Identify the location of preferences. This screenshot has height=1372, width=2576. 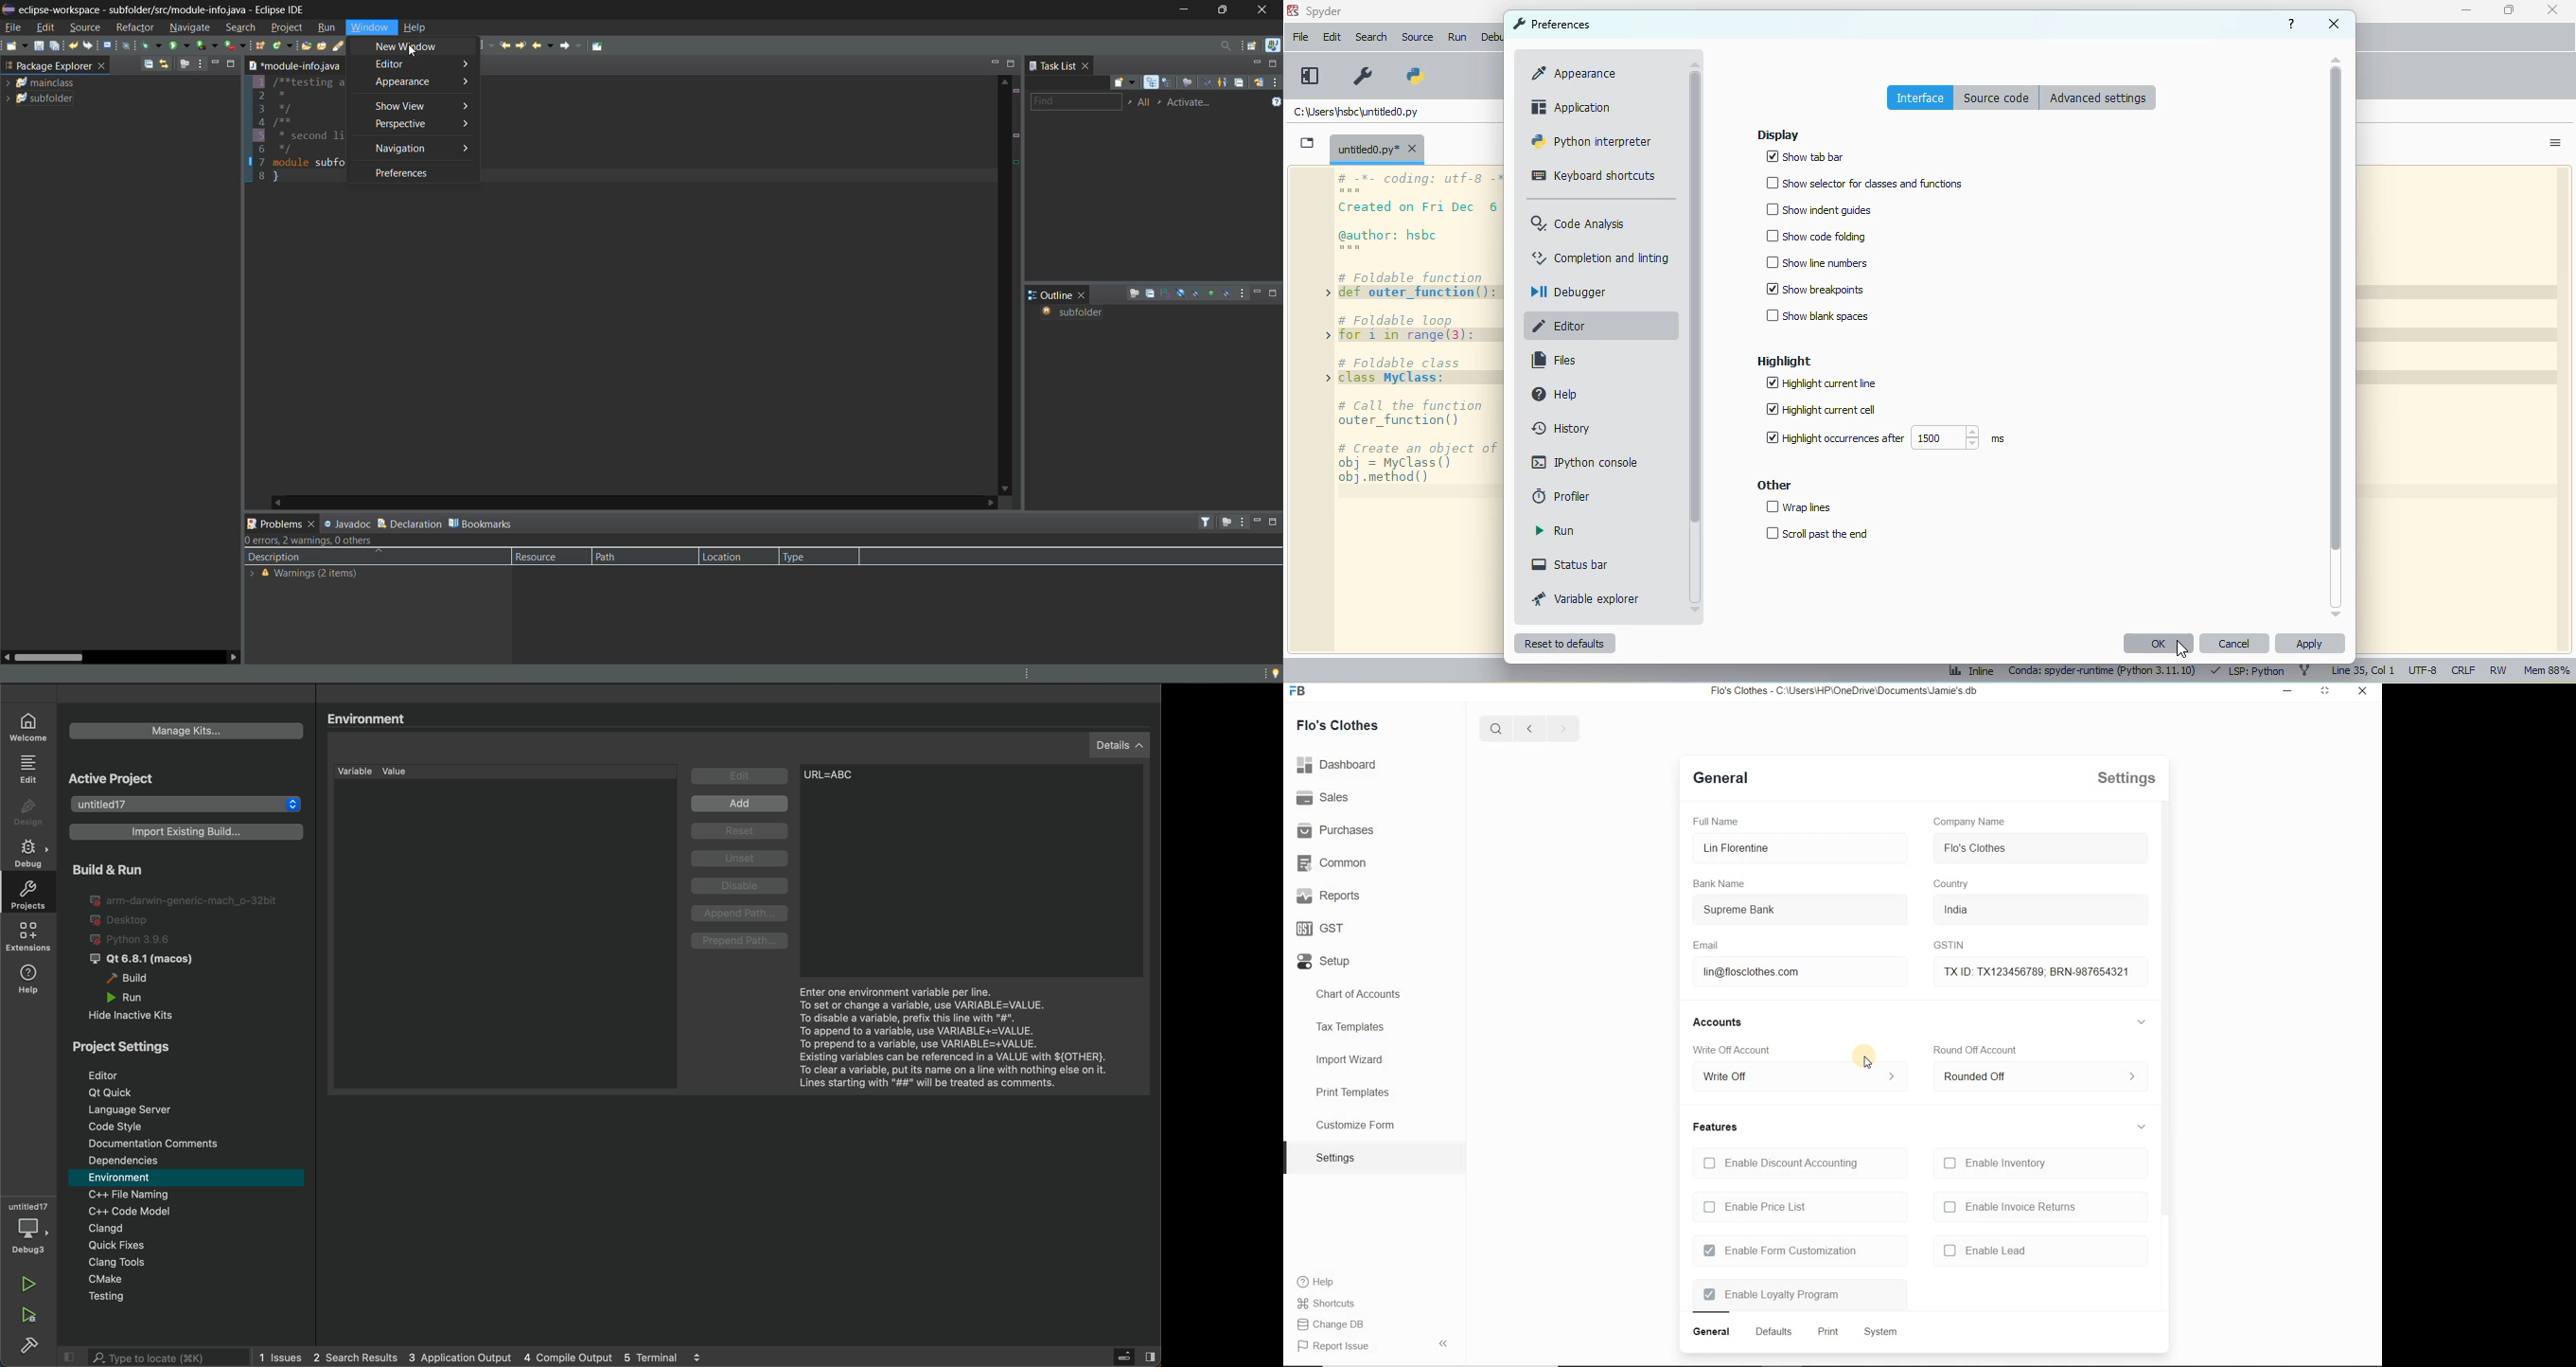
(1362, 76).